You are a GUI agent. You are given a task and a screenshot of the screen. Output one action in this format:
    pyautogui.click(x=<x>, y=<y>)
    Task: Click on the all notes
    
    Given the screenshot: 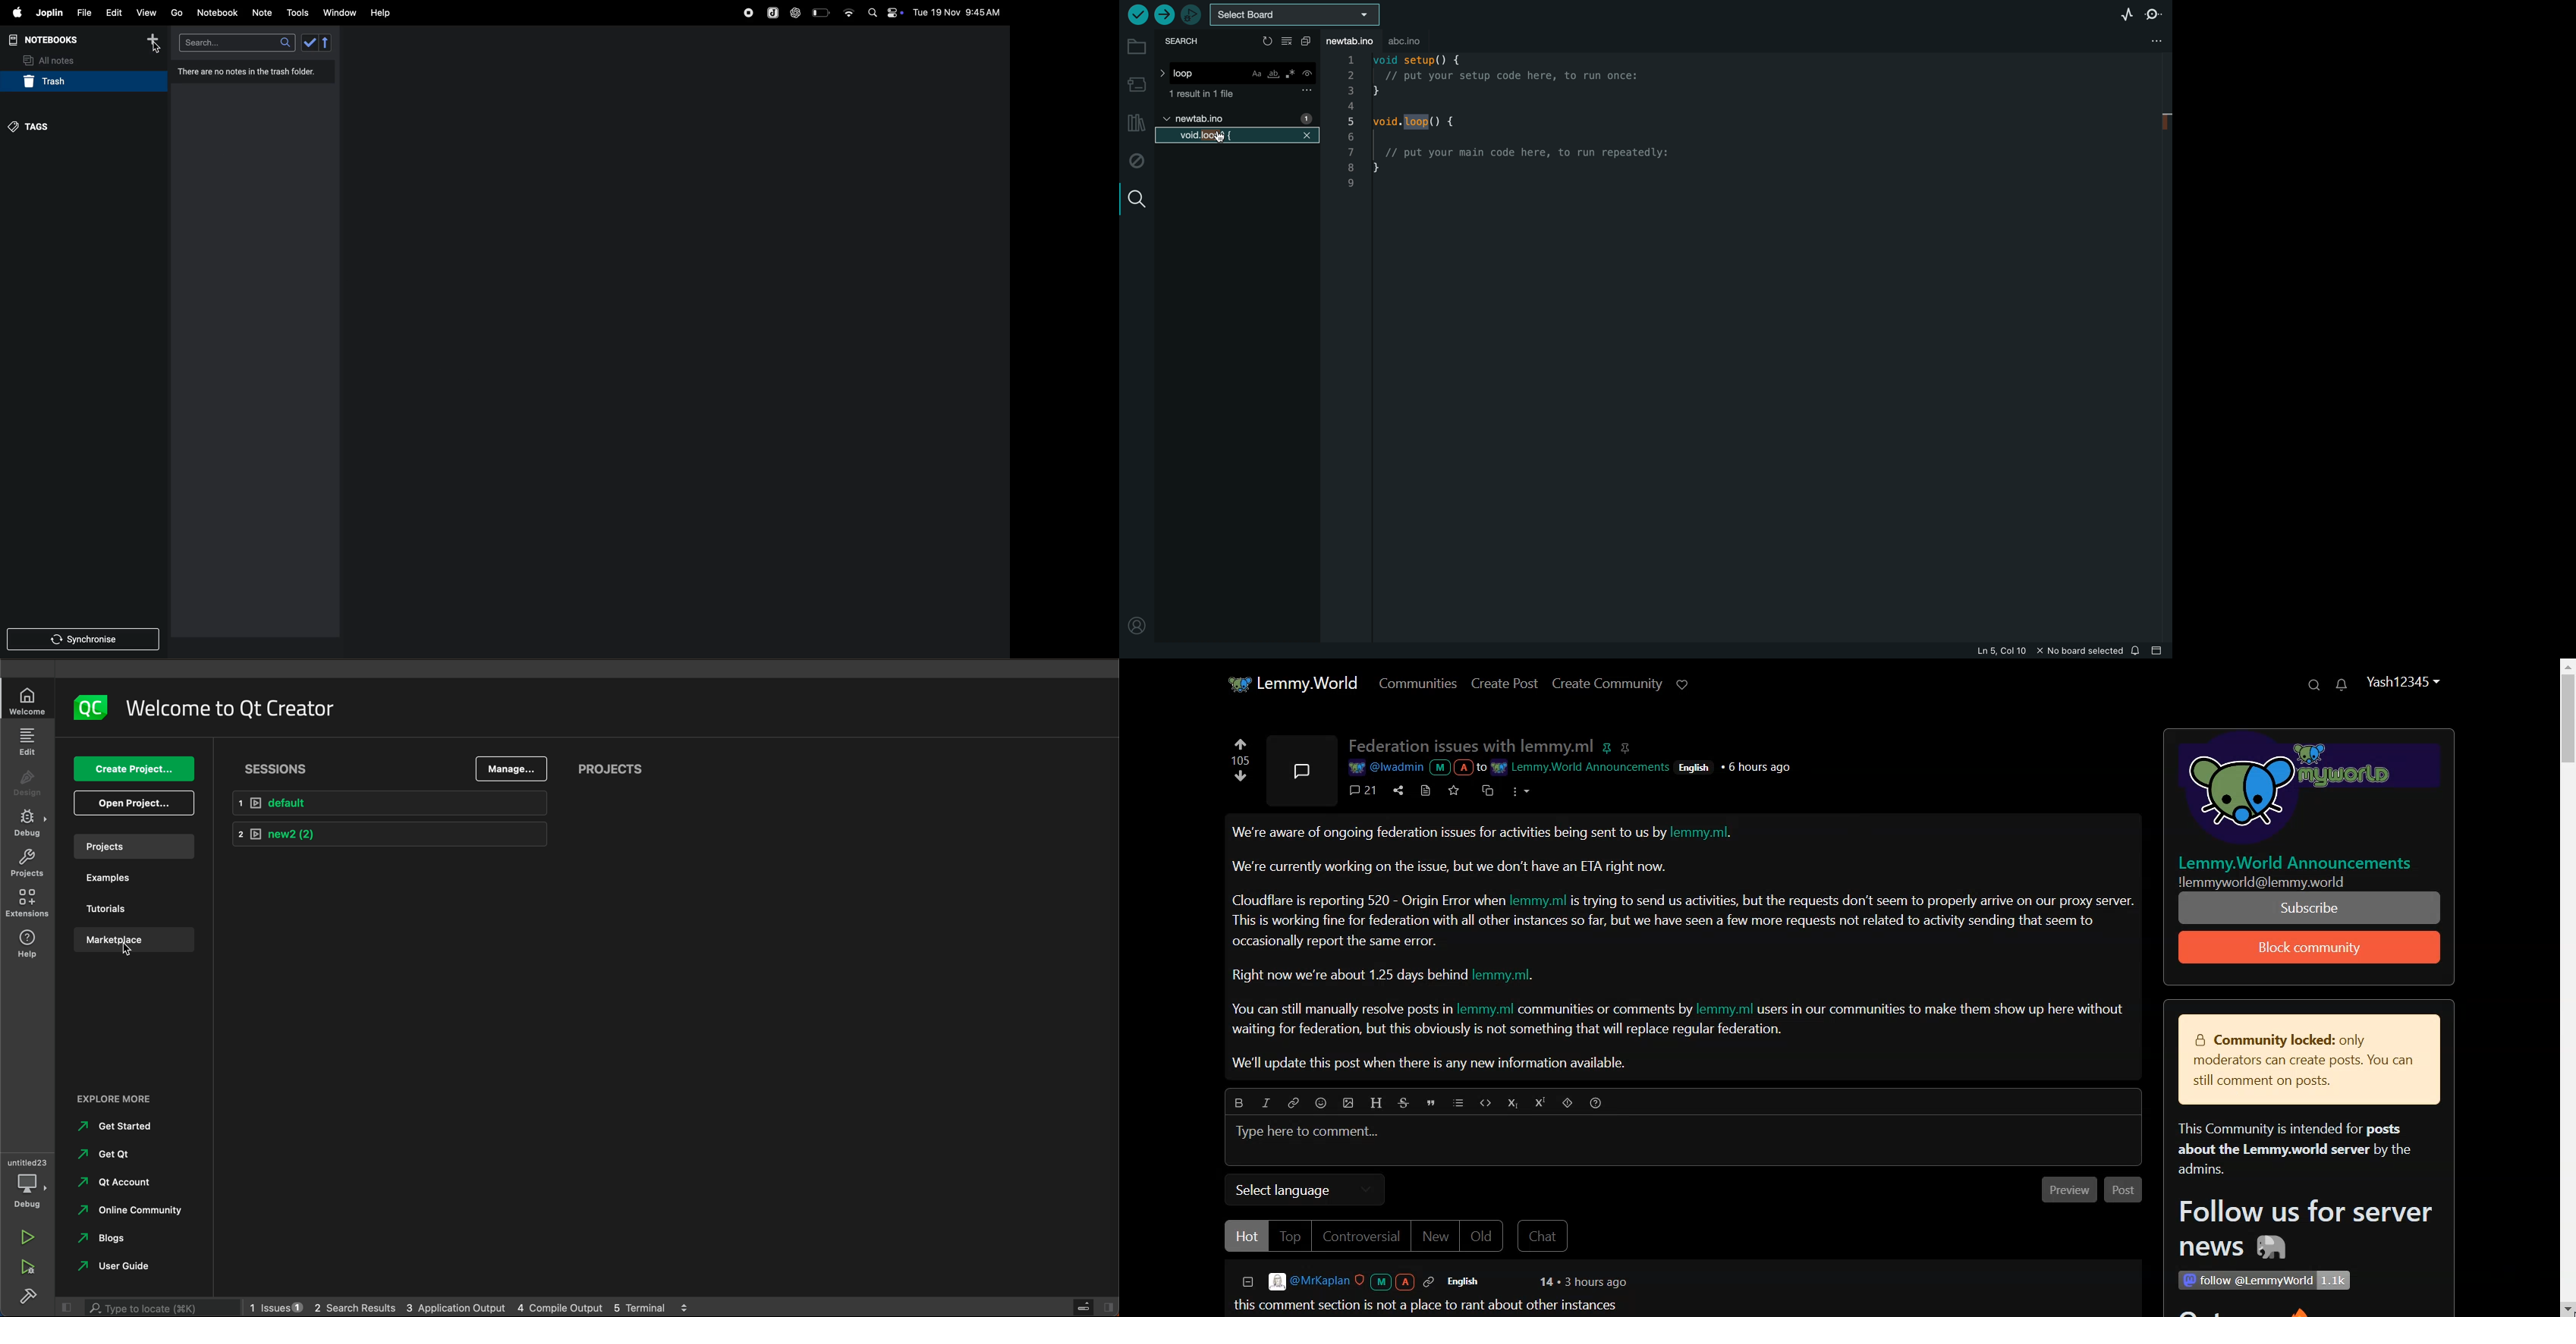 What is the action you would take?
    pyautogui.click(x=54, y=59)
    